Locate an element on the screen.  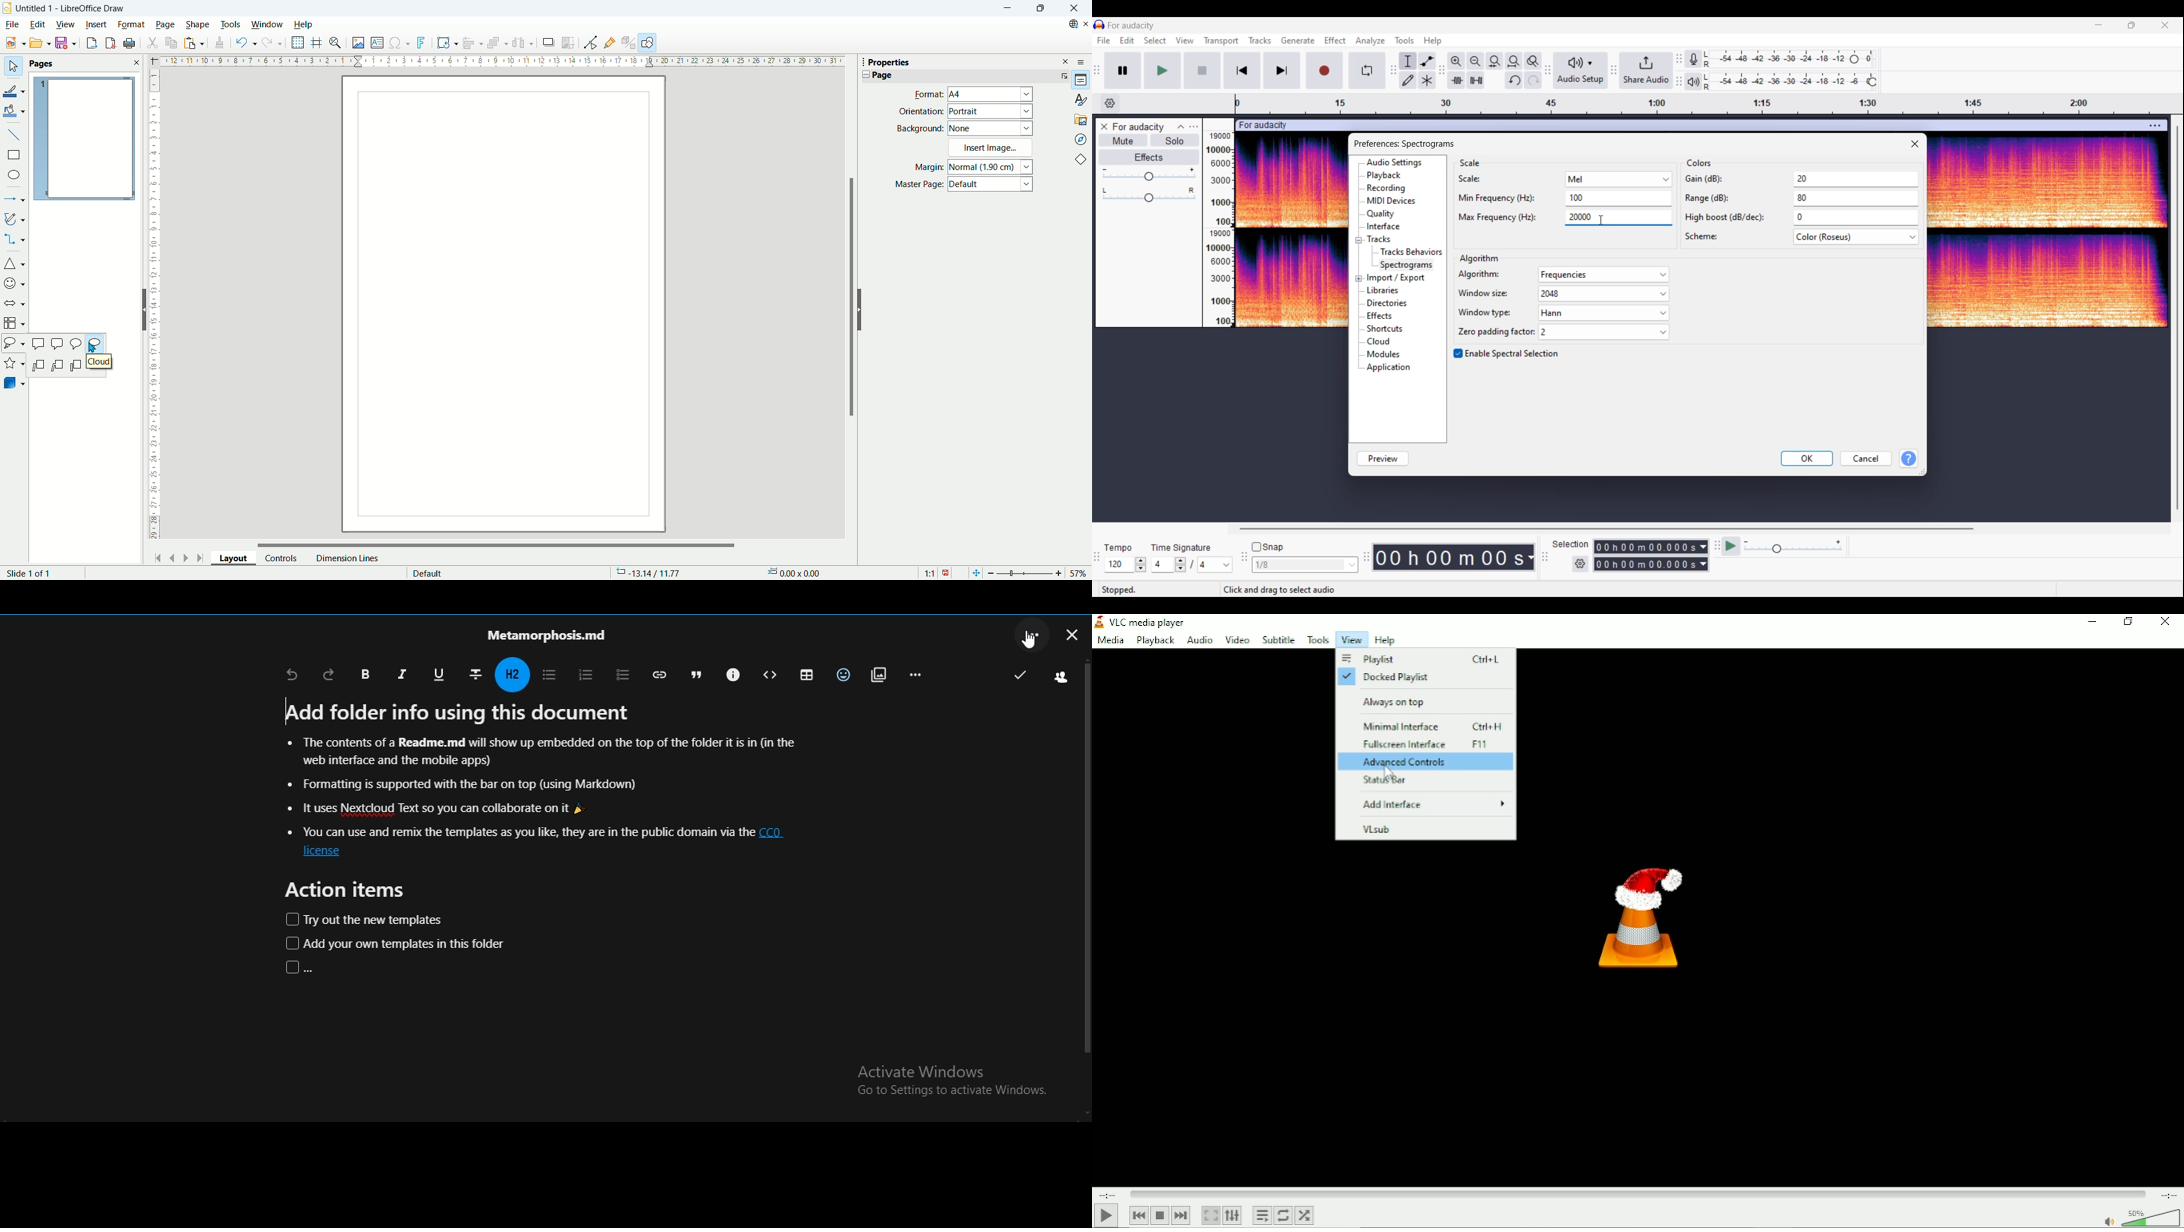
page is located at coordinates (84, 139).